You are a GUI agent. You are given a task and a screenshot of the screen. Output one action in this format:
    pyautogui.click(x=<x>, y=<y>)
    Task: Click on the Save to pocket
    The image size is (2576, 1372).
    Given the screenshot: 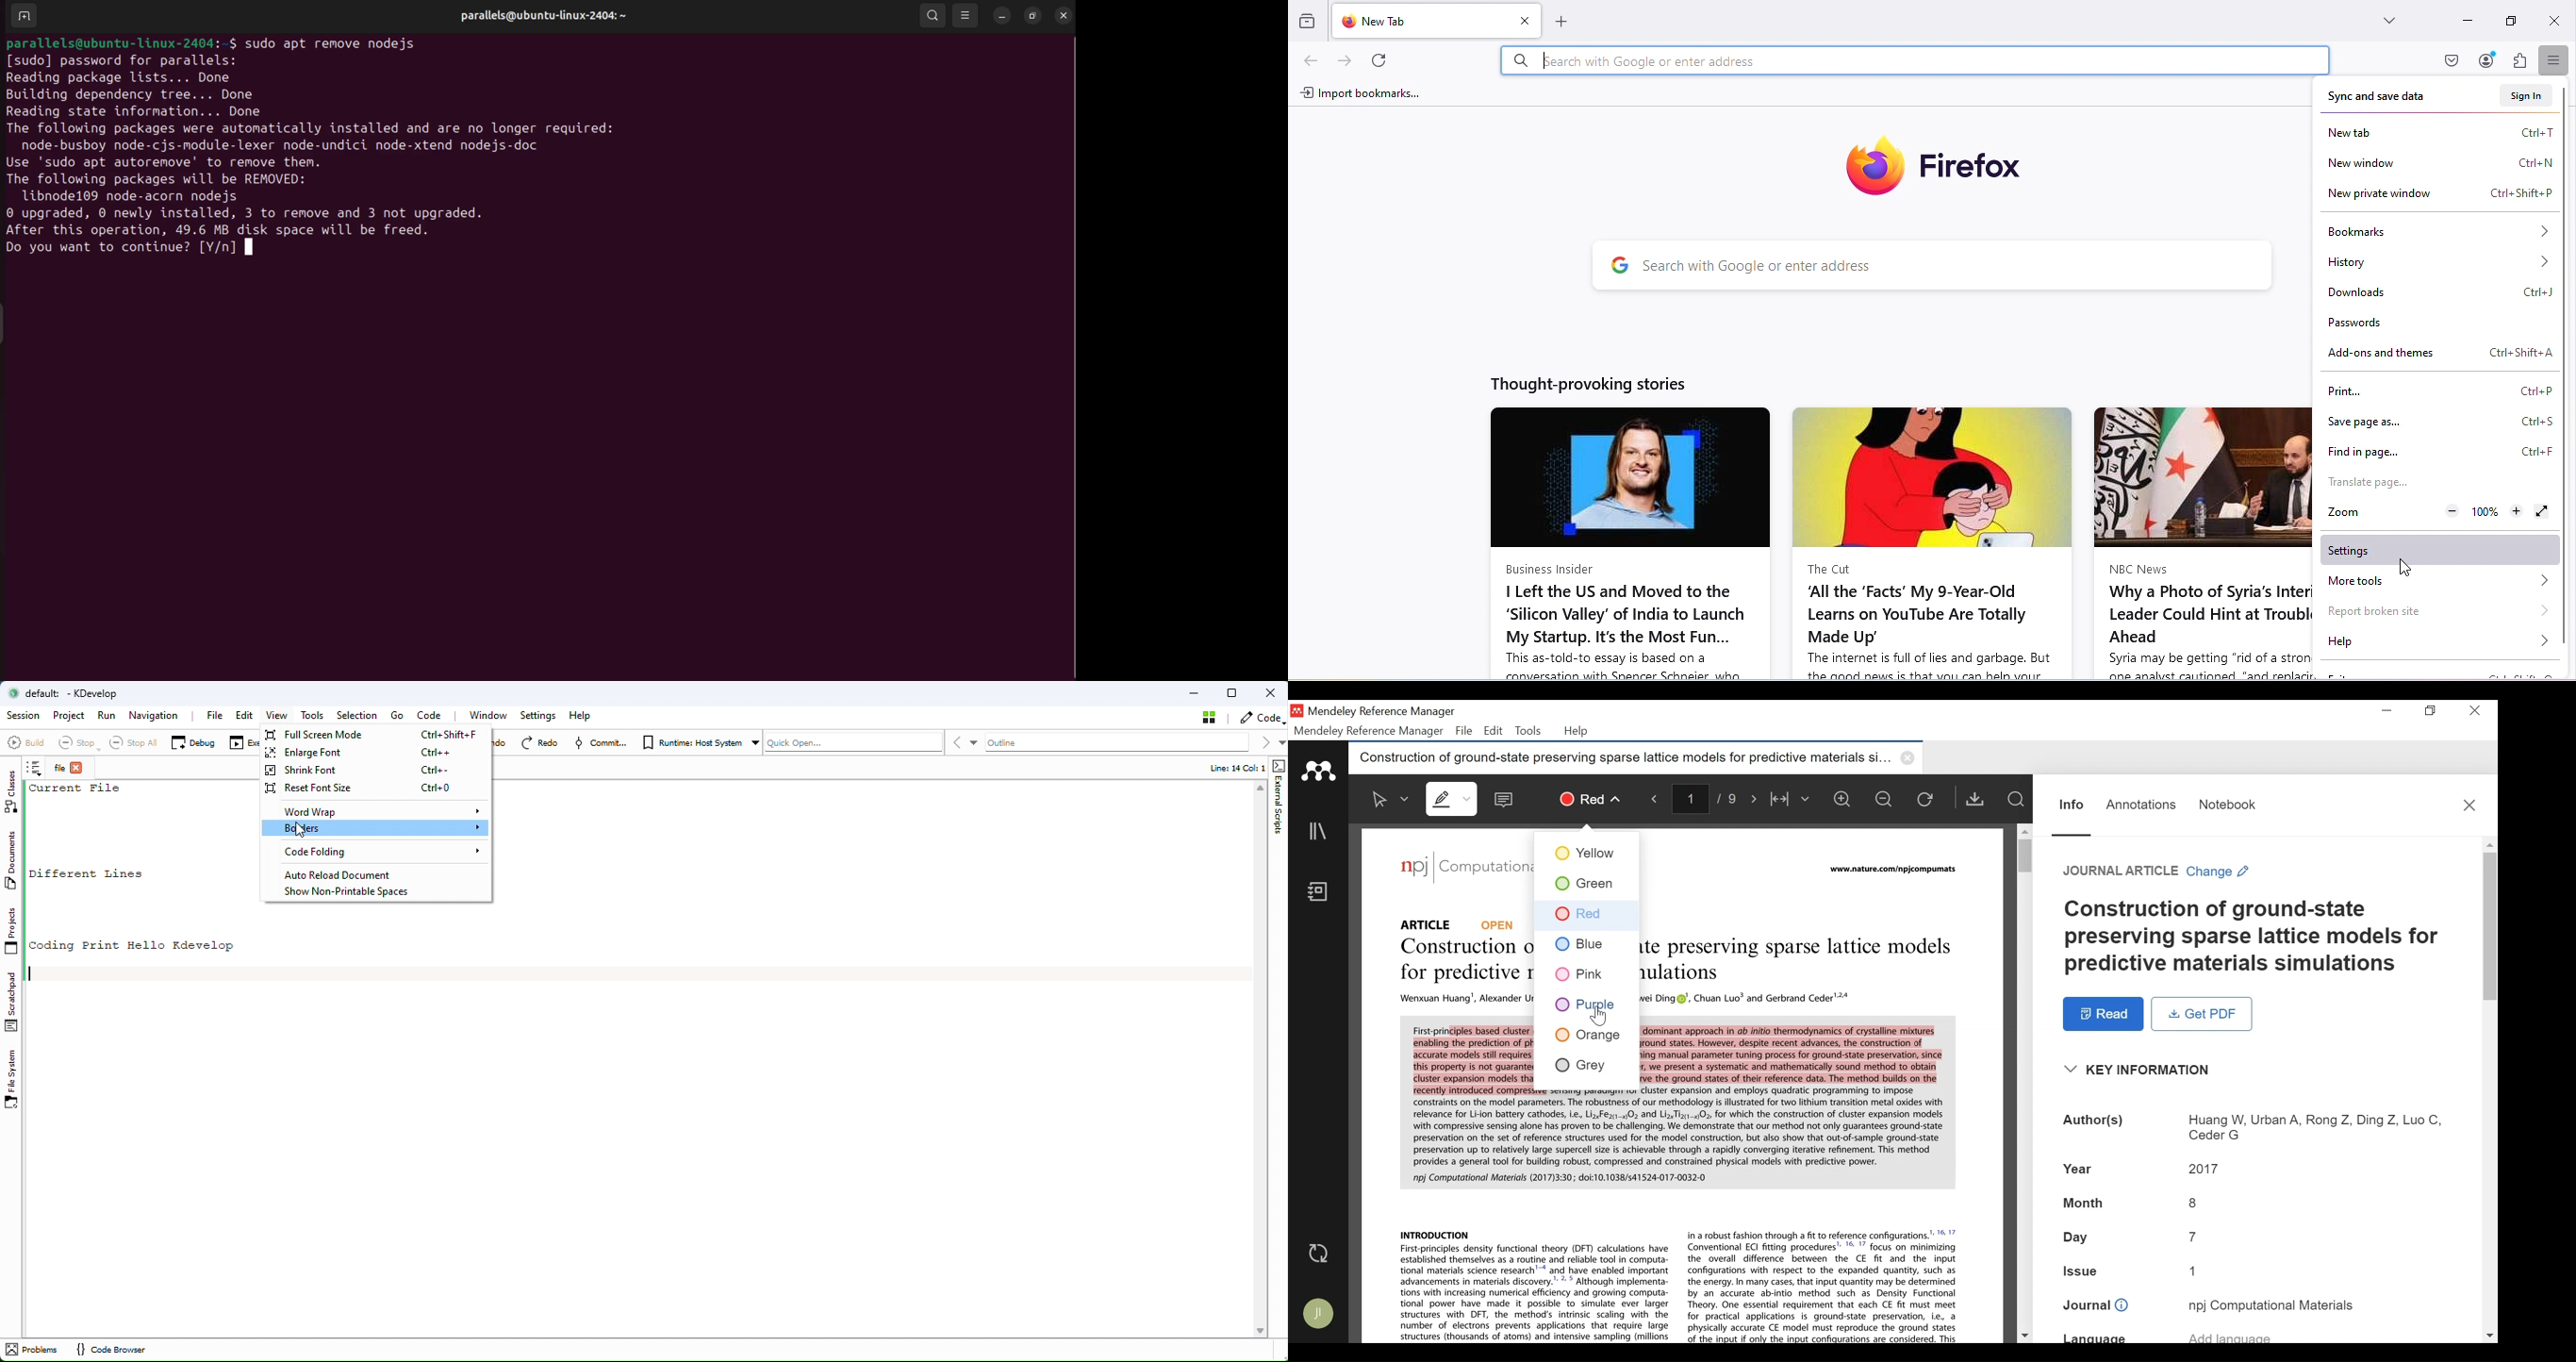 What is the action you would take?
    pyautogui.click(x=2452, y=61)
    